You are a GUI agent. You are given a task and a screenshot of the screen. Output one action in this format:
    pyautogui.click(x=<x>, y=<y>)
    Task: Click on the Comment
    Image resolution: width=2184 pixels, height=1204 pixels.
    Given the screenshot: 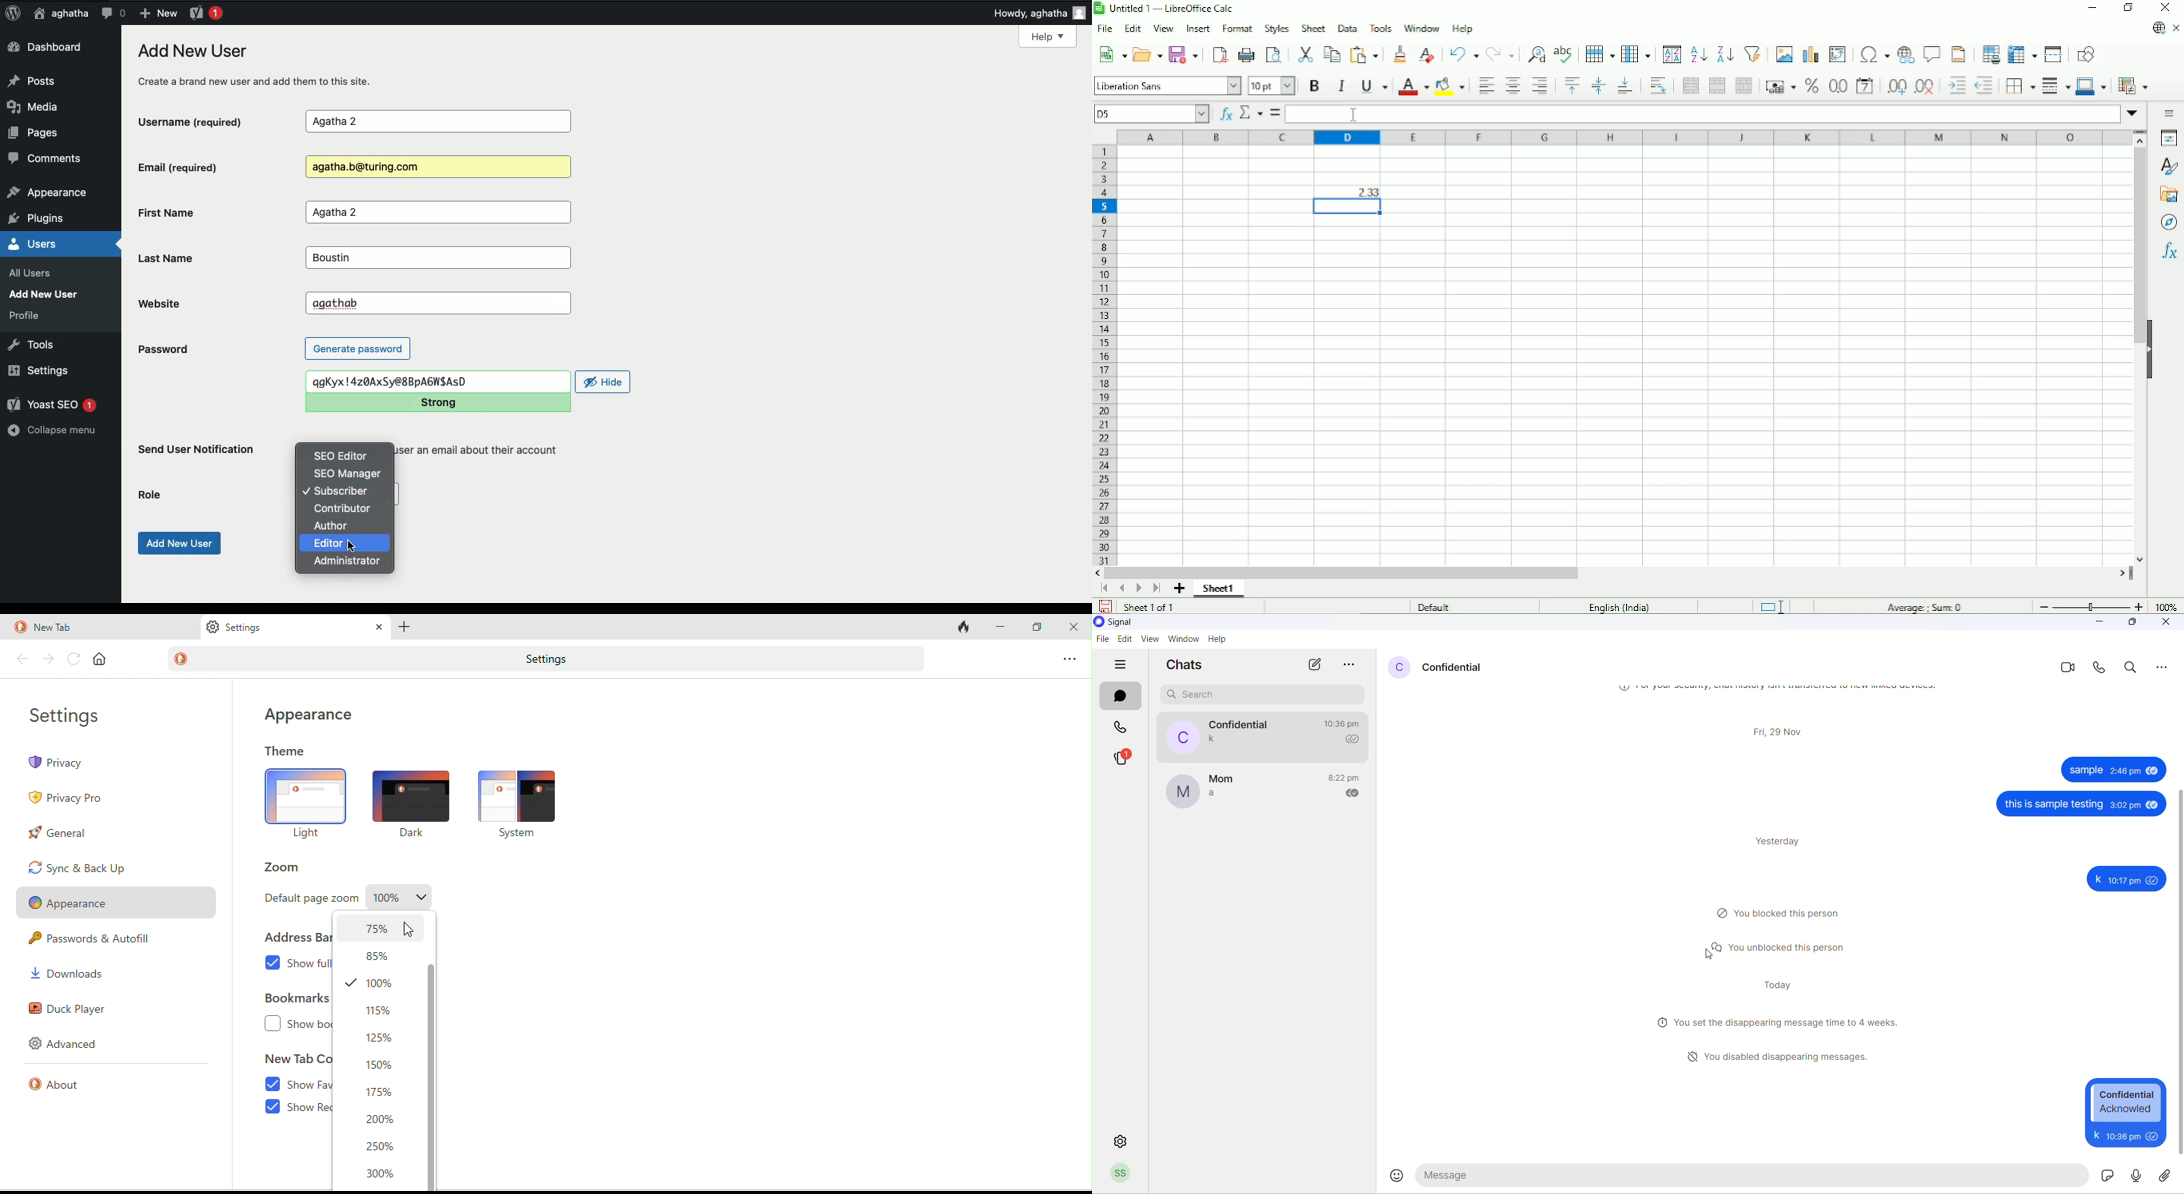 What is the action you would take?
    pyautogui.click(x=113, y=13)
    